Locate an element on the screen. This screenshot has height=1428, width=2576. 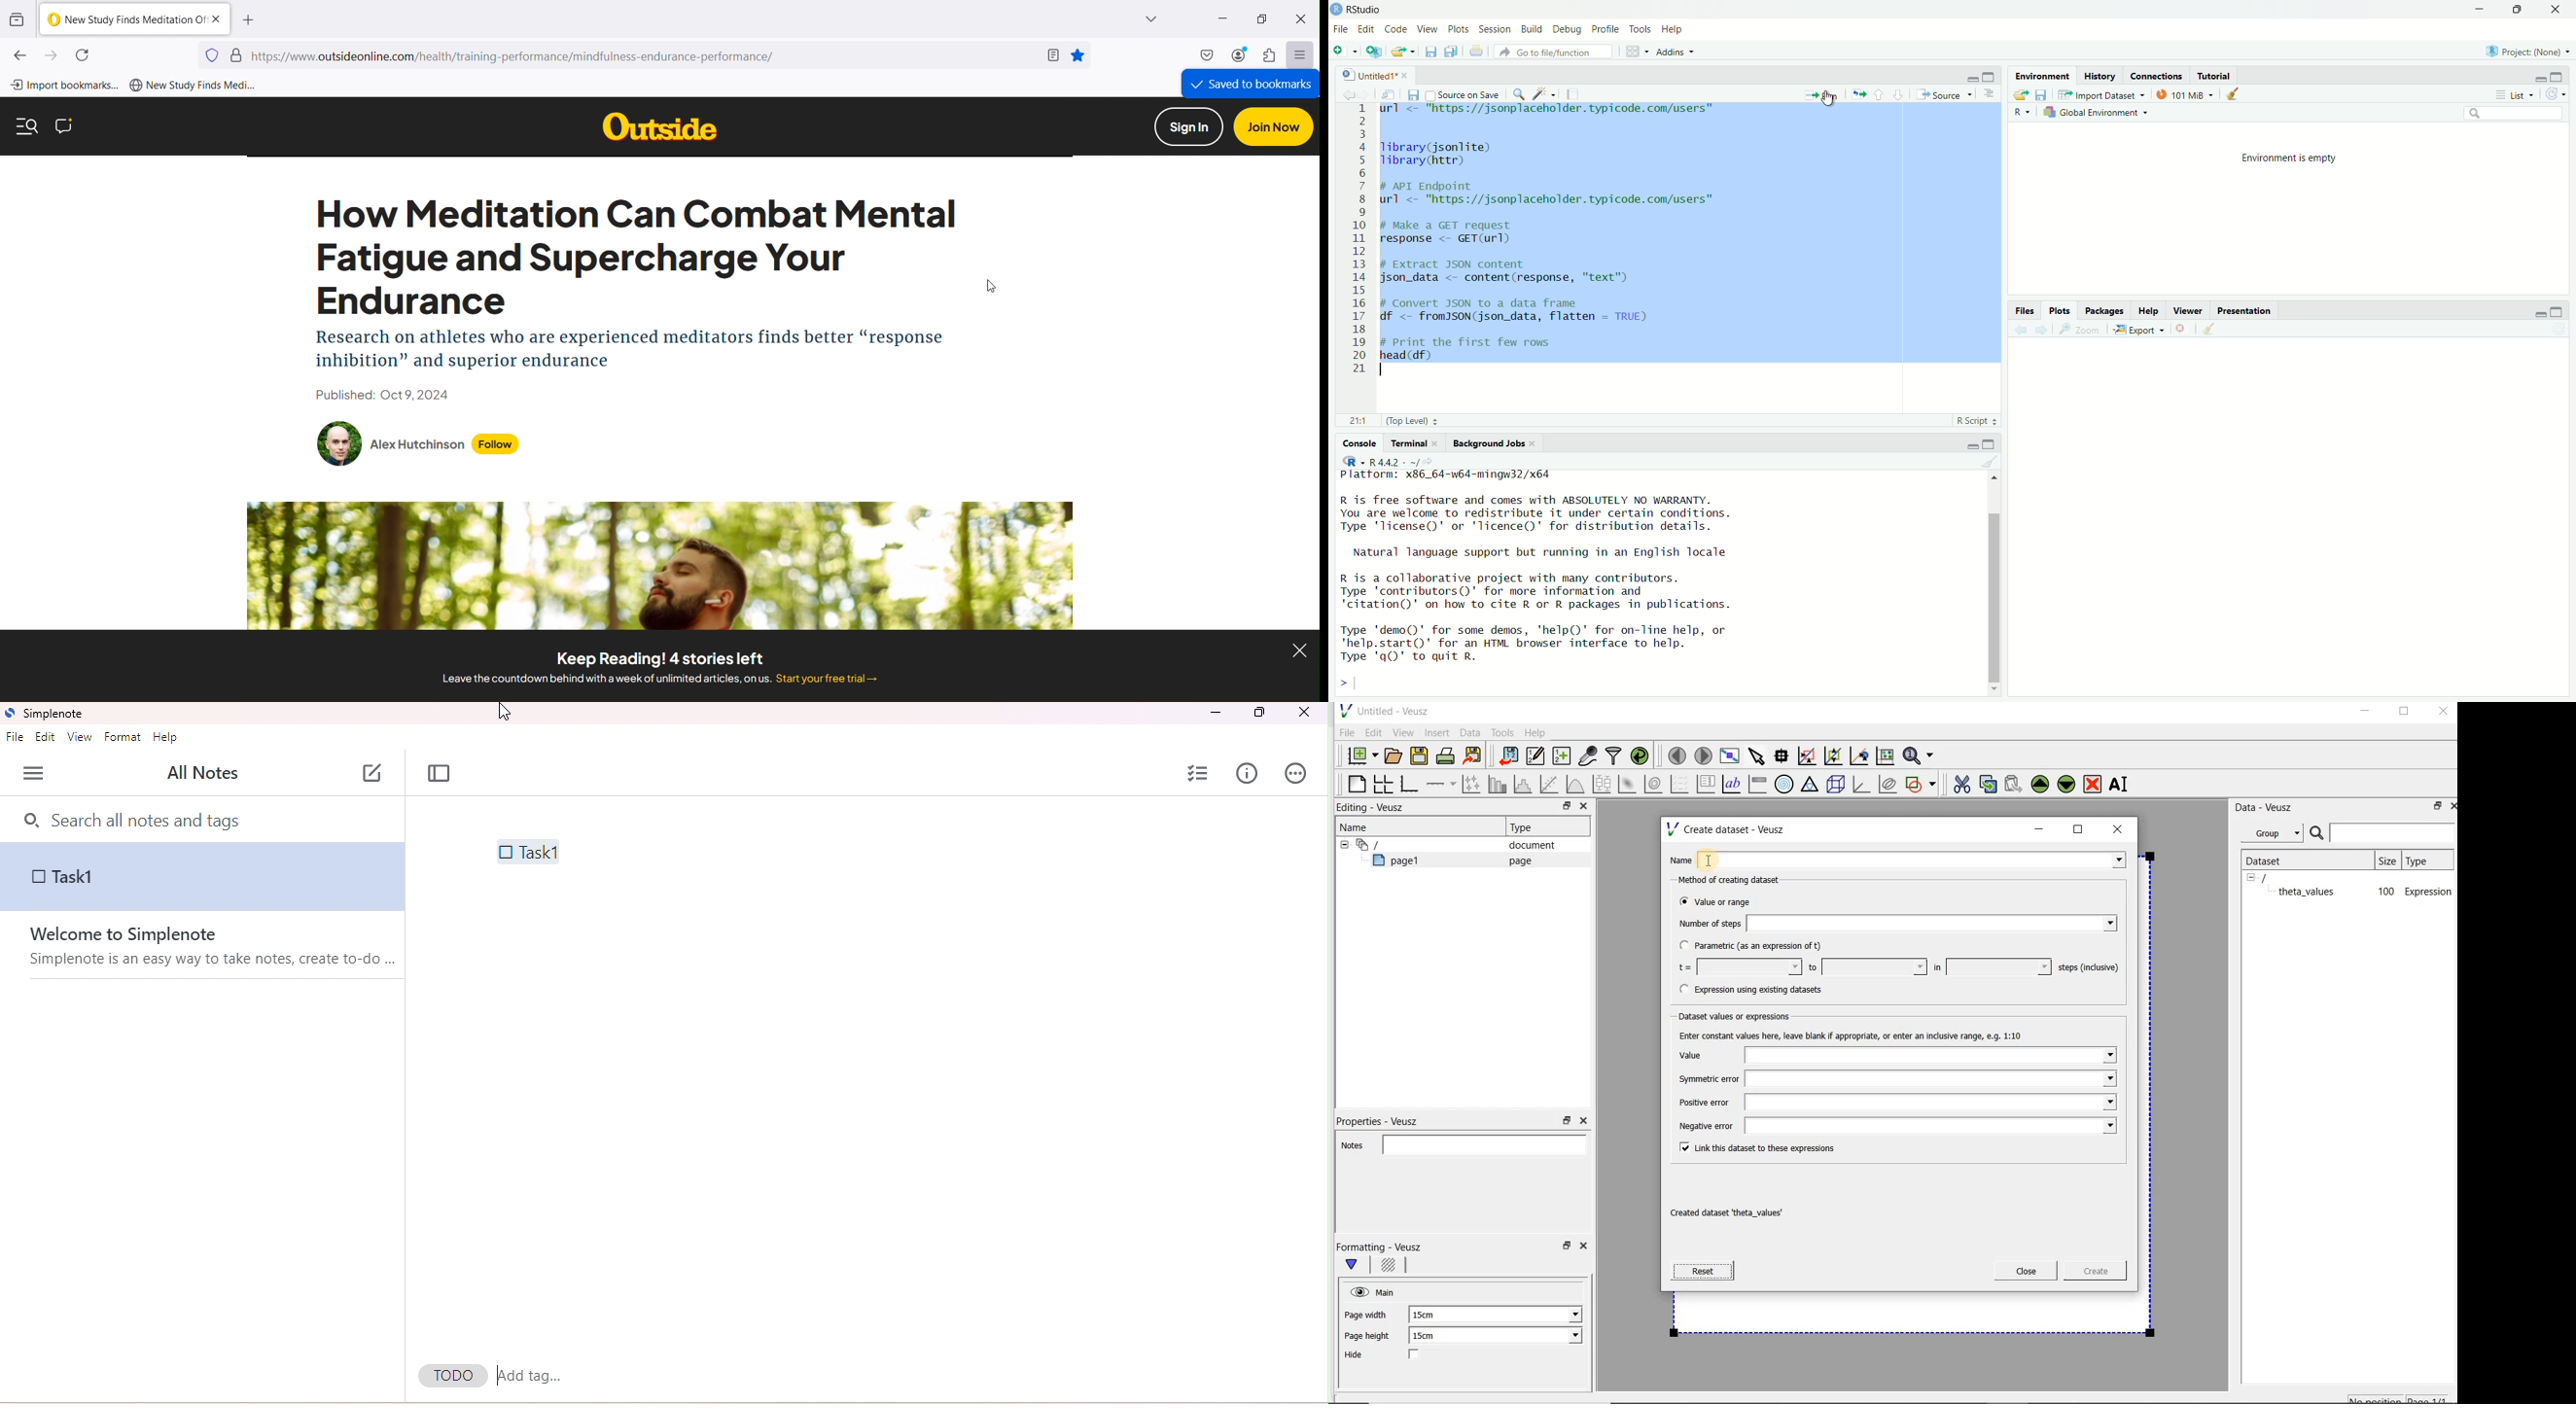
Minimize is located at coordinates (2483, 10).